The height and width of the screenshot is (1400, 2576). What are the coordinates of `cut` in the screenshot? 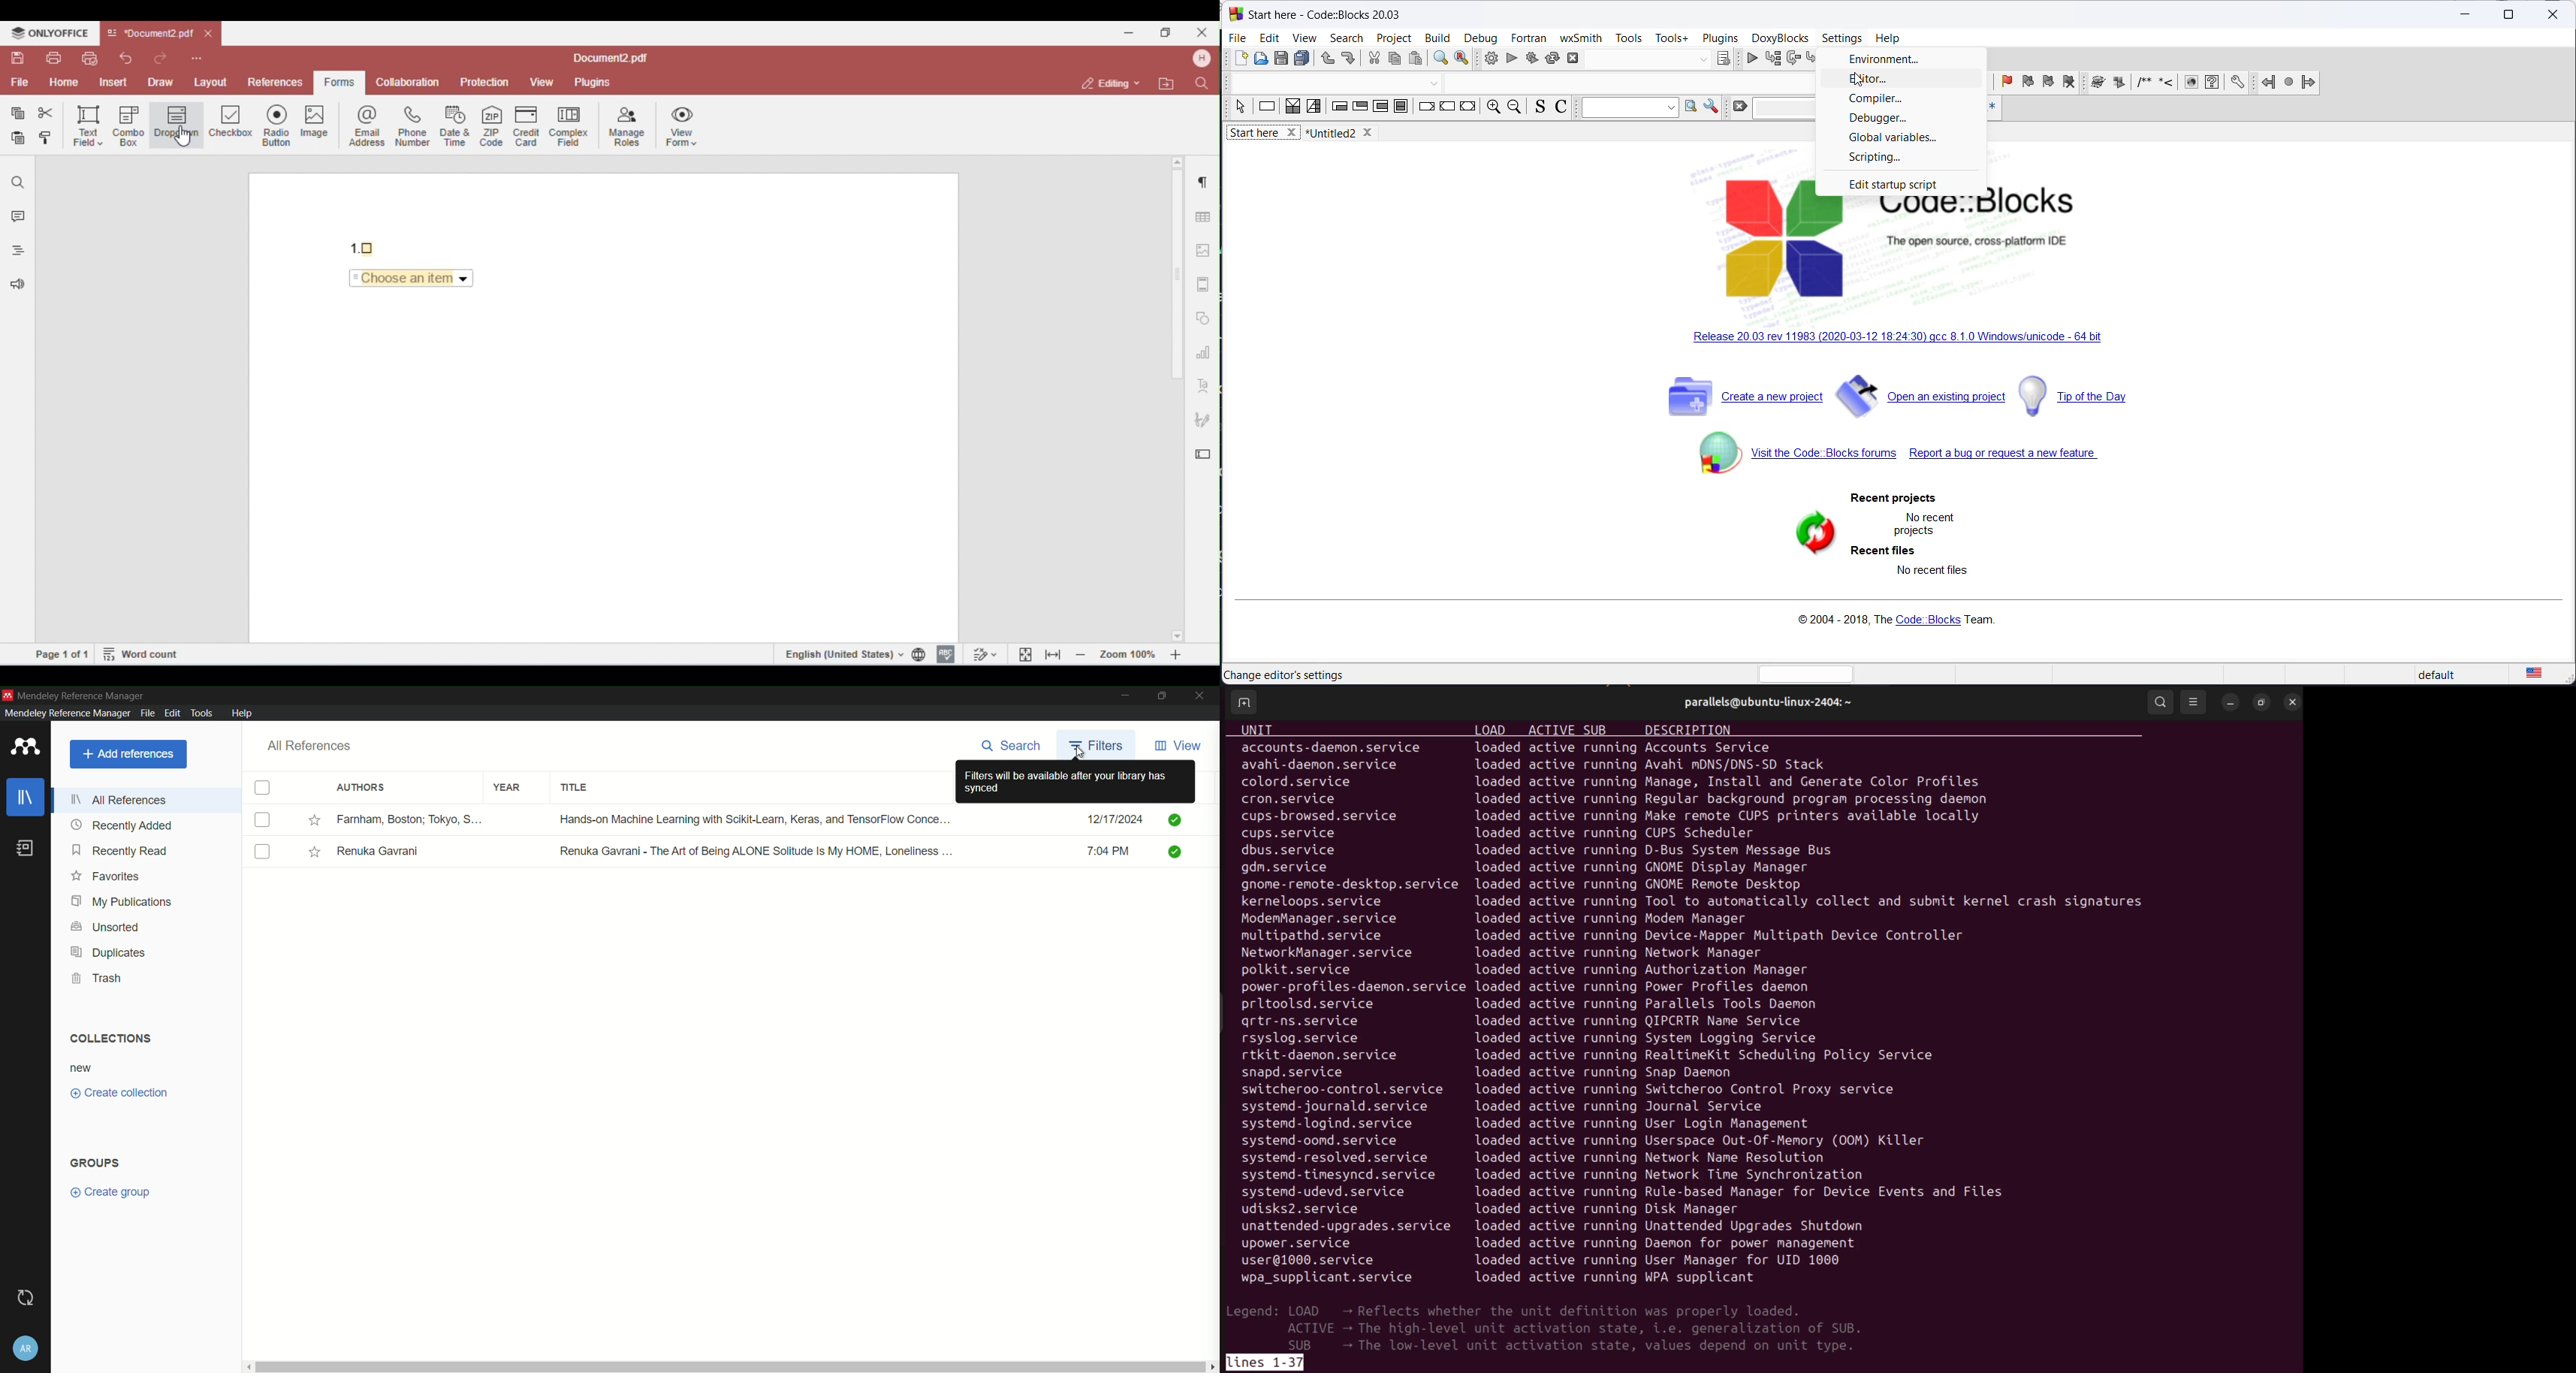 It's located at (1374, 59).